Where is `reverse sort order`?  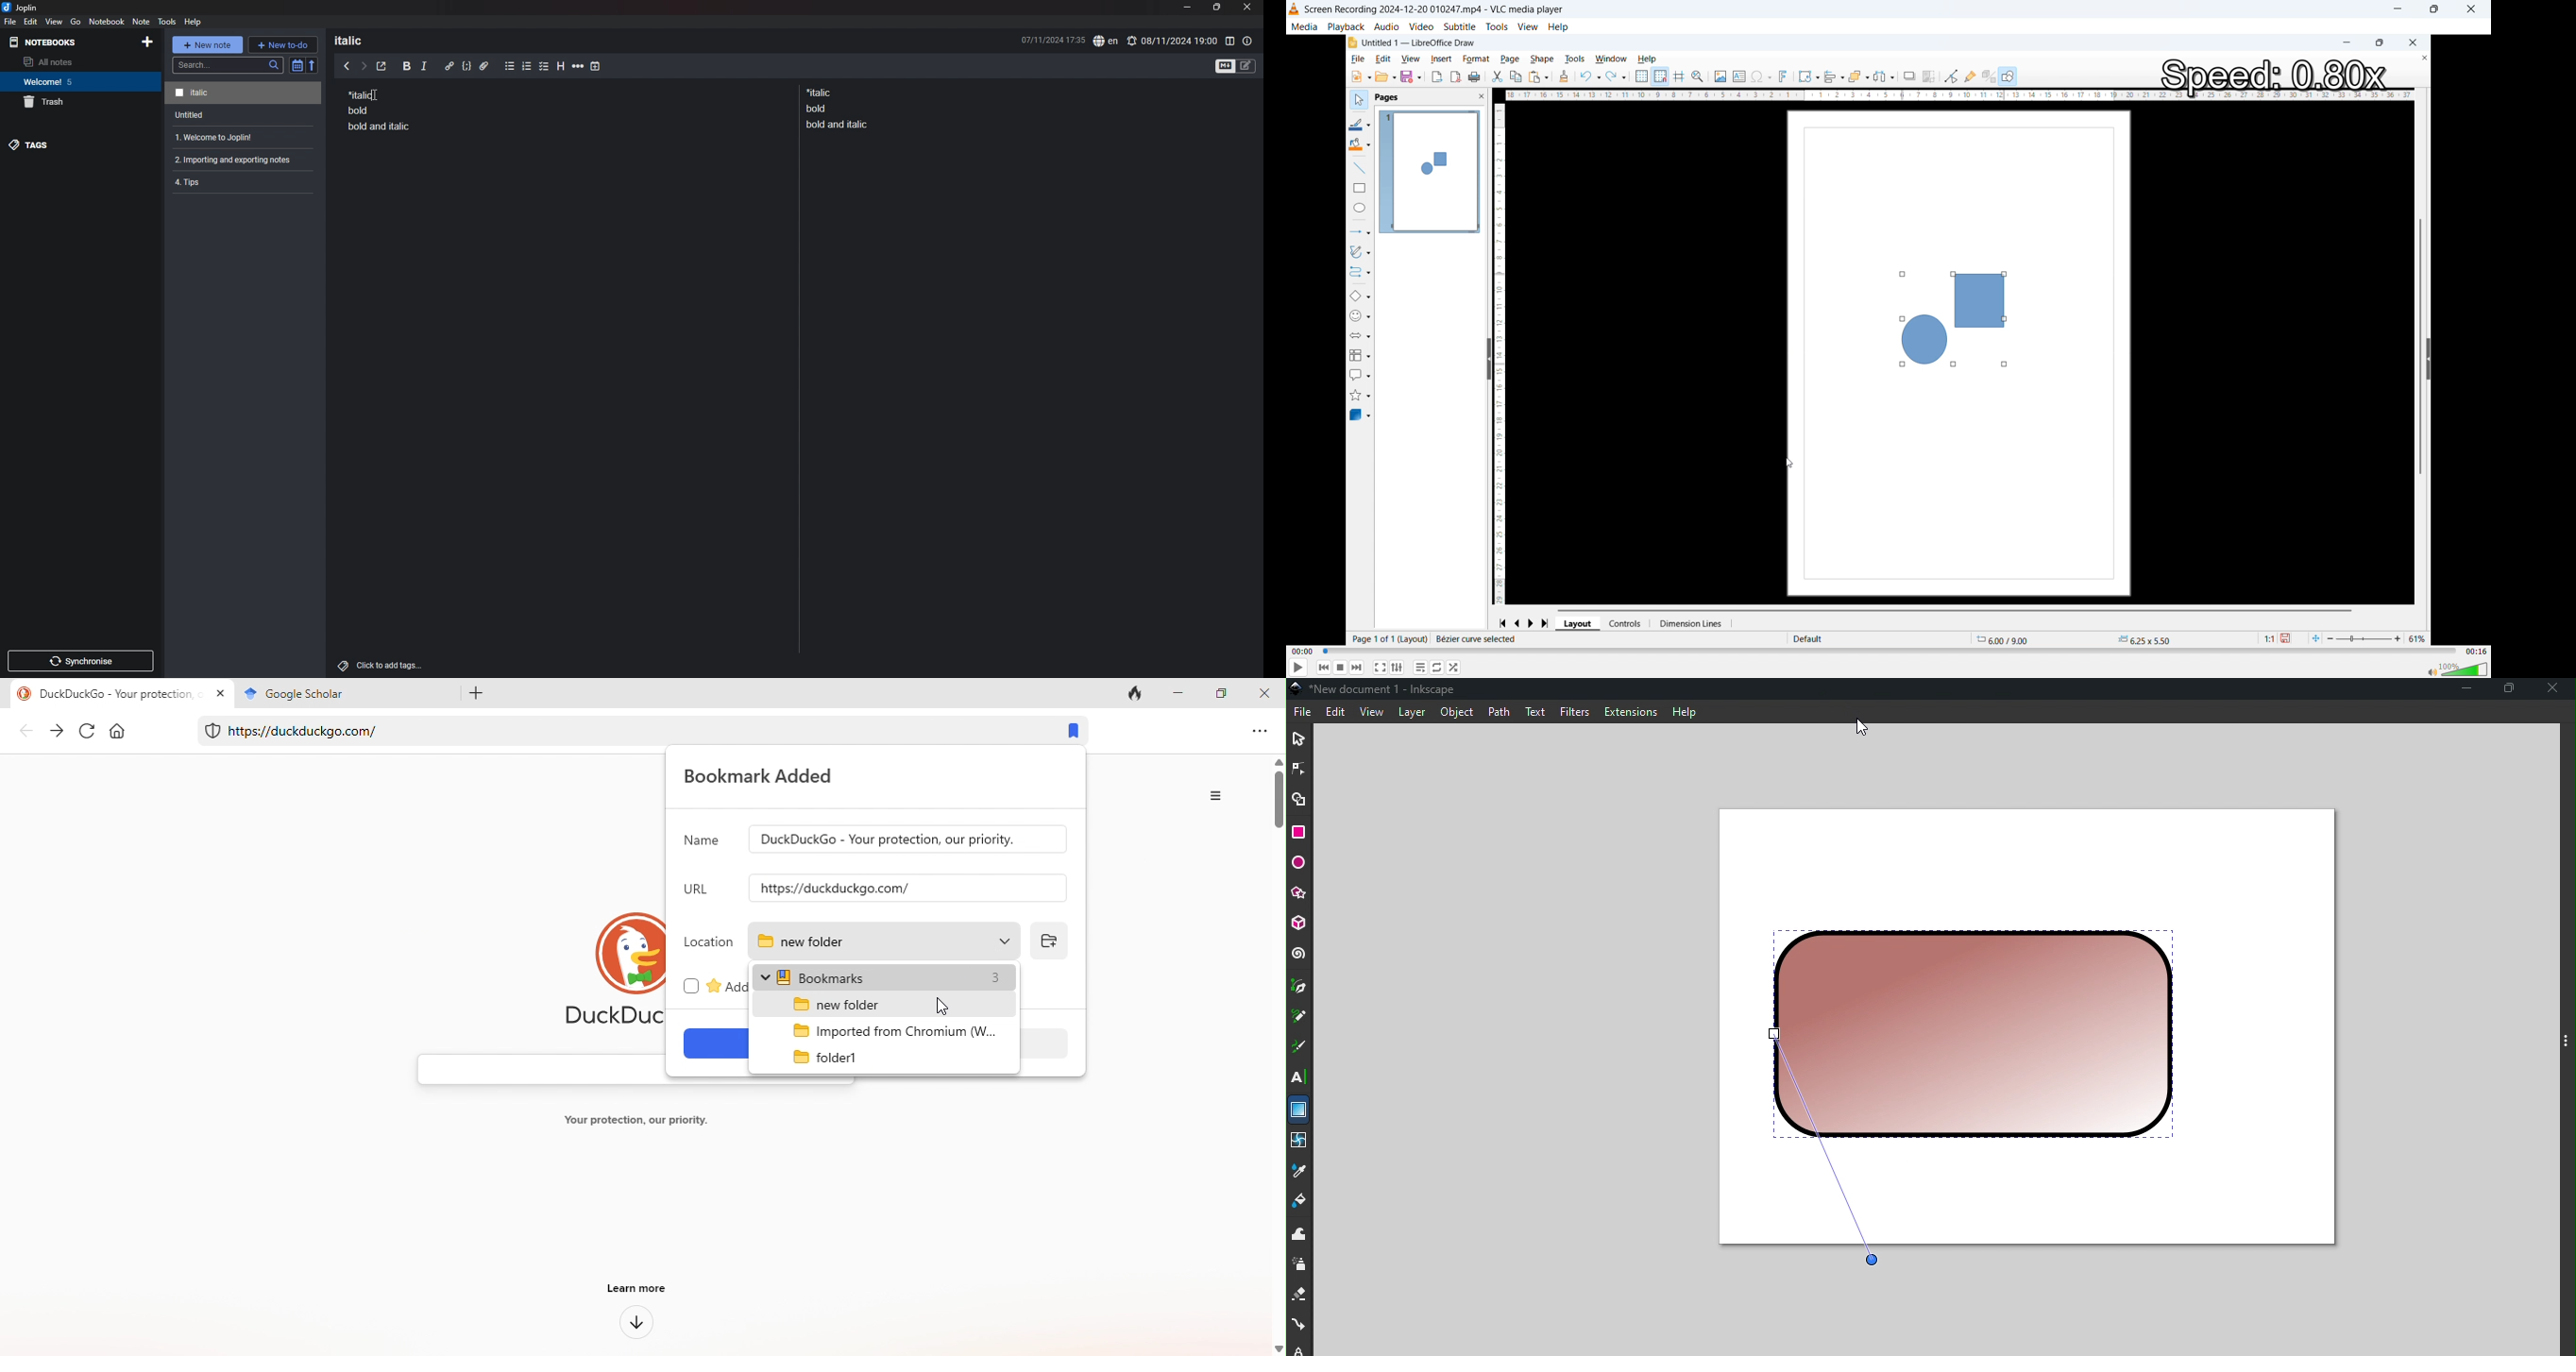
reverse sort order is located at coordinates (313, 65).